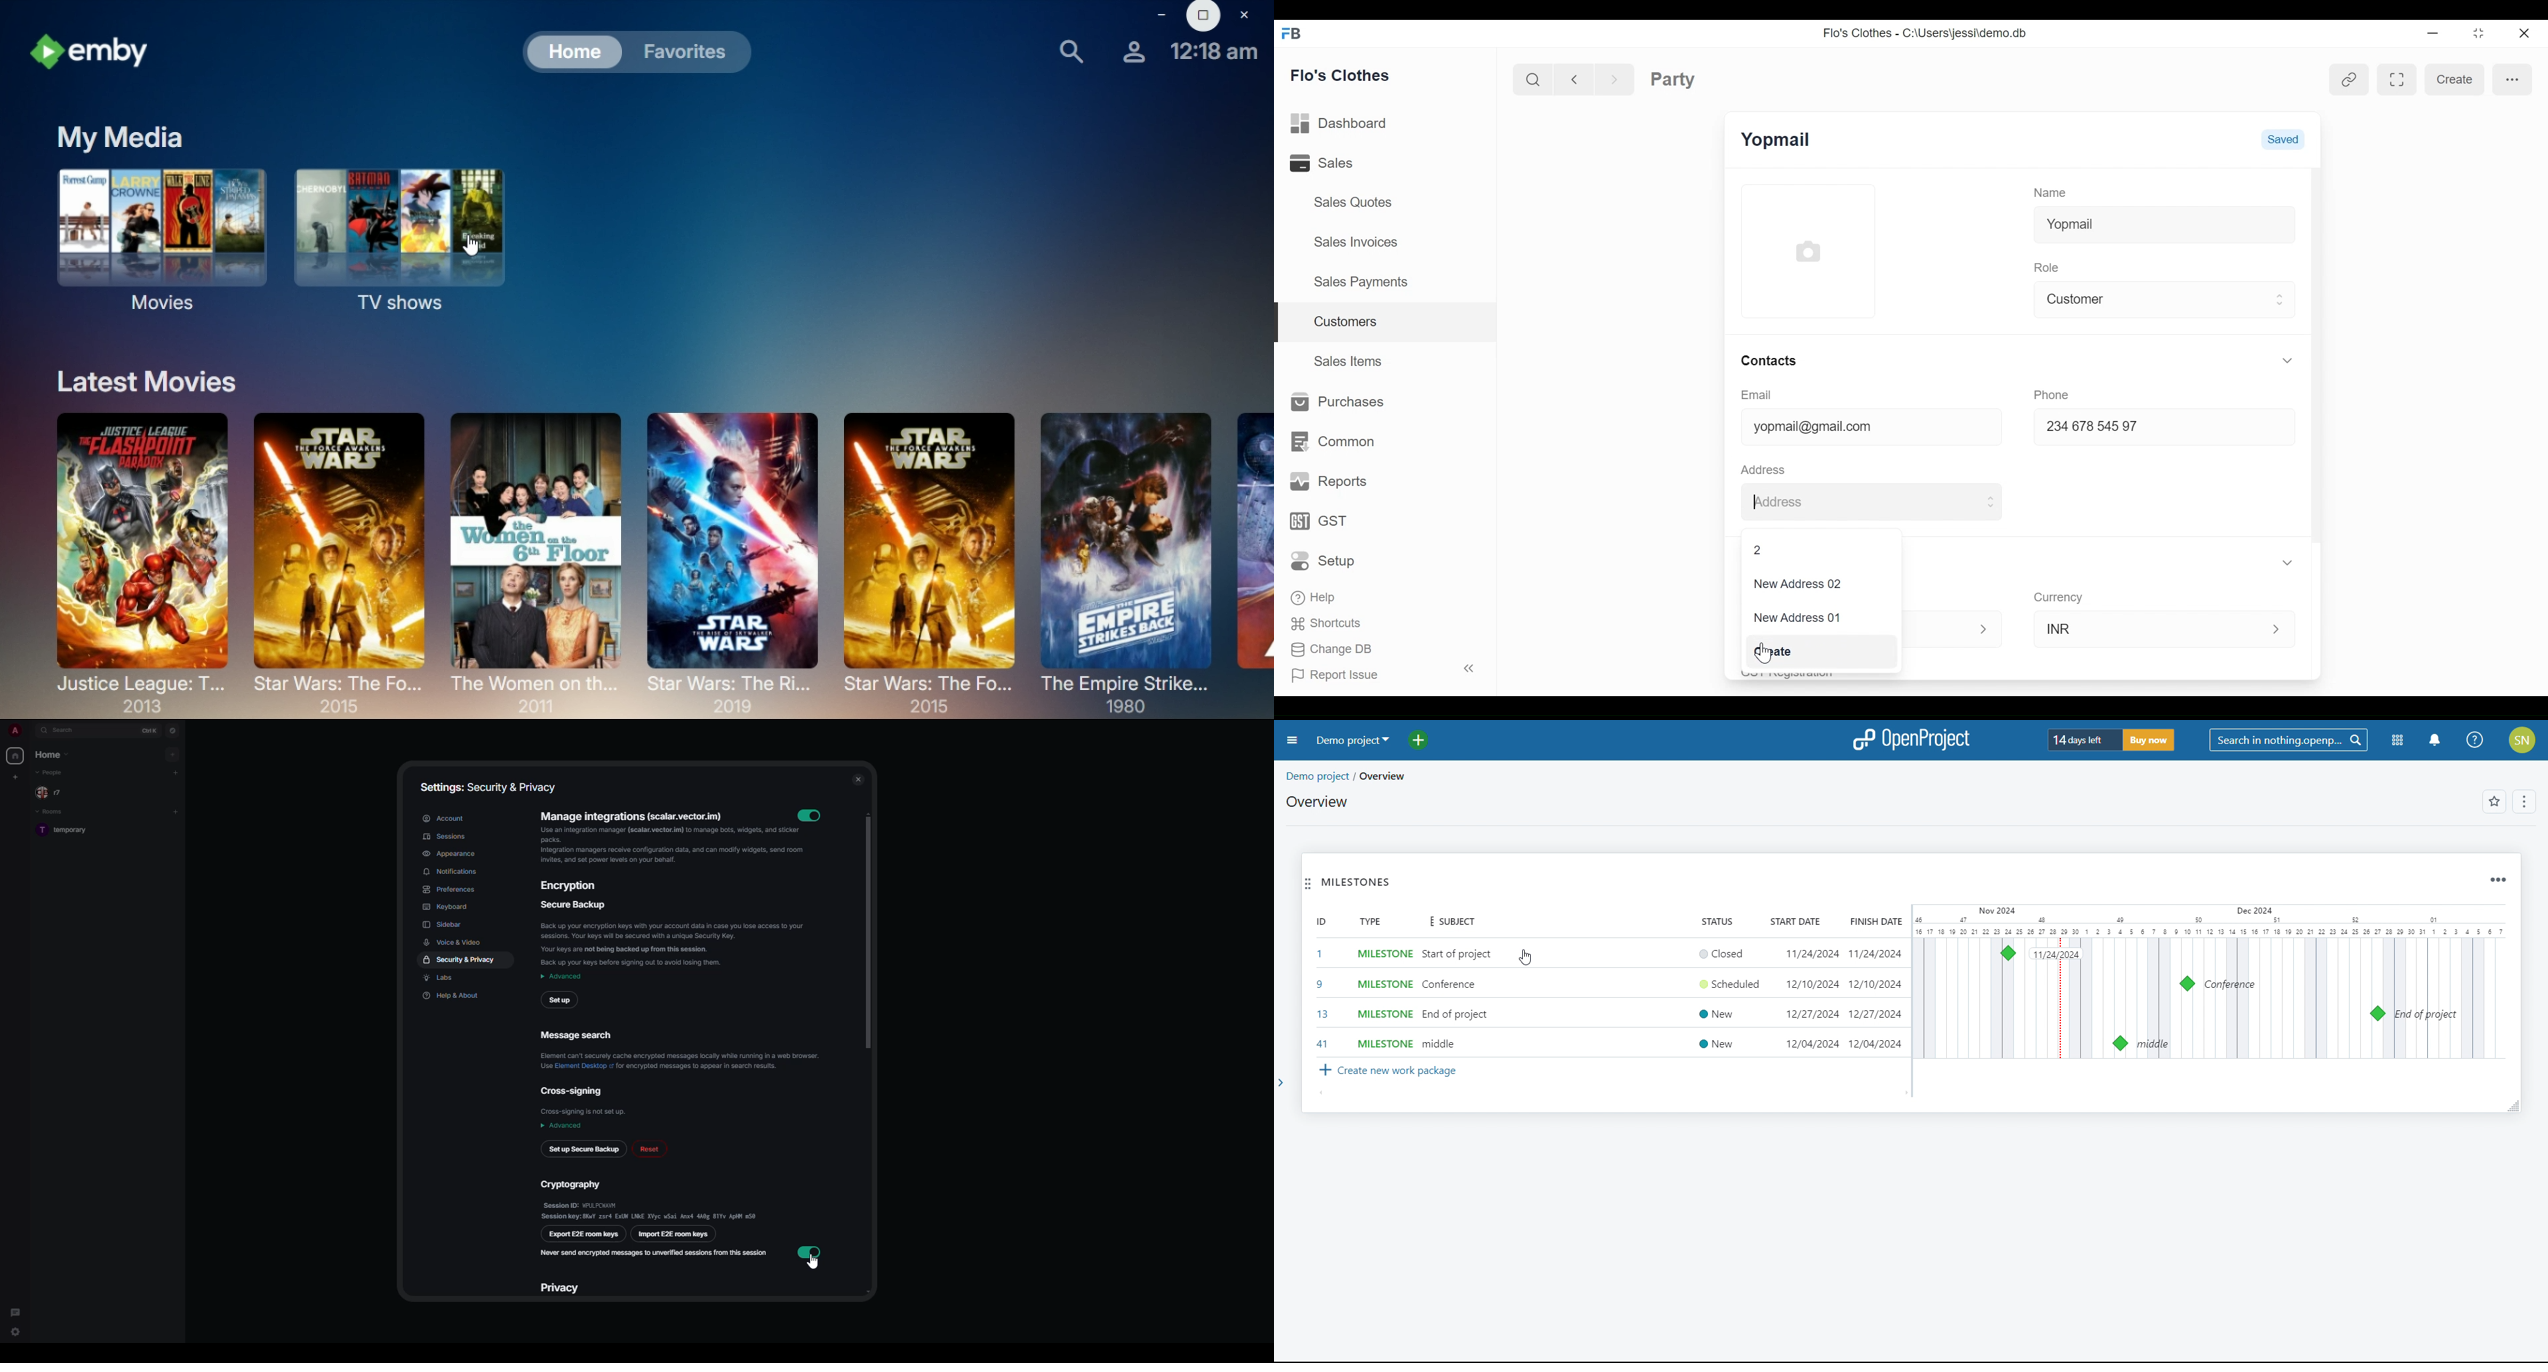 The image size is (2548, 1372). What do you see at coordinates (2153, 300) in the screenshot?
I see `Customer` at bounding box center [2153, 300].